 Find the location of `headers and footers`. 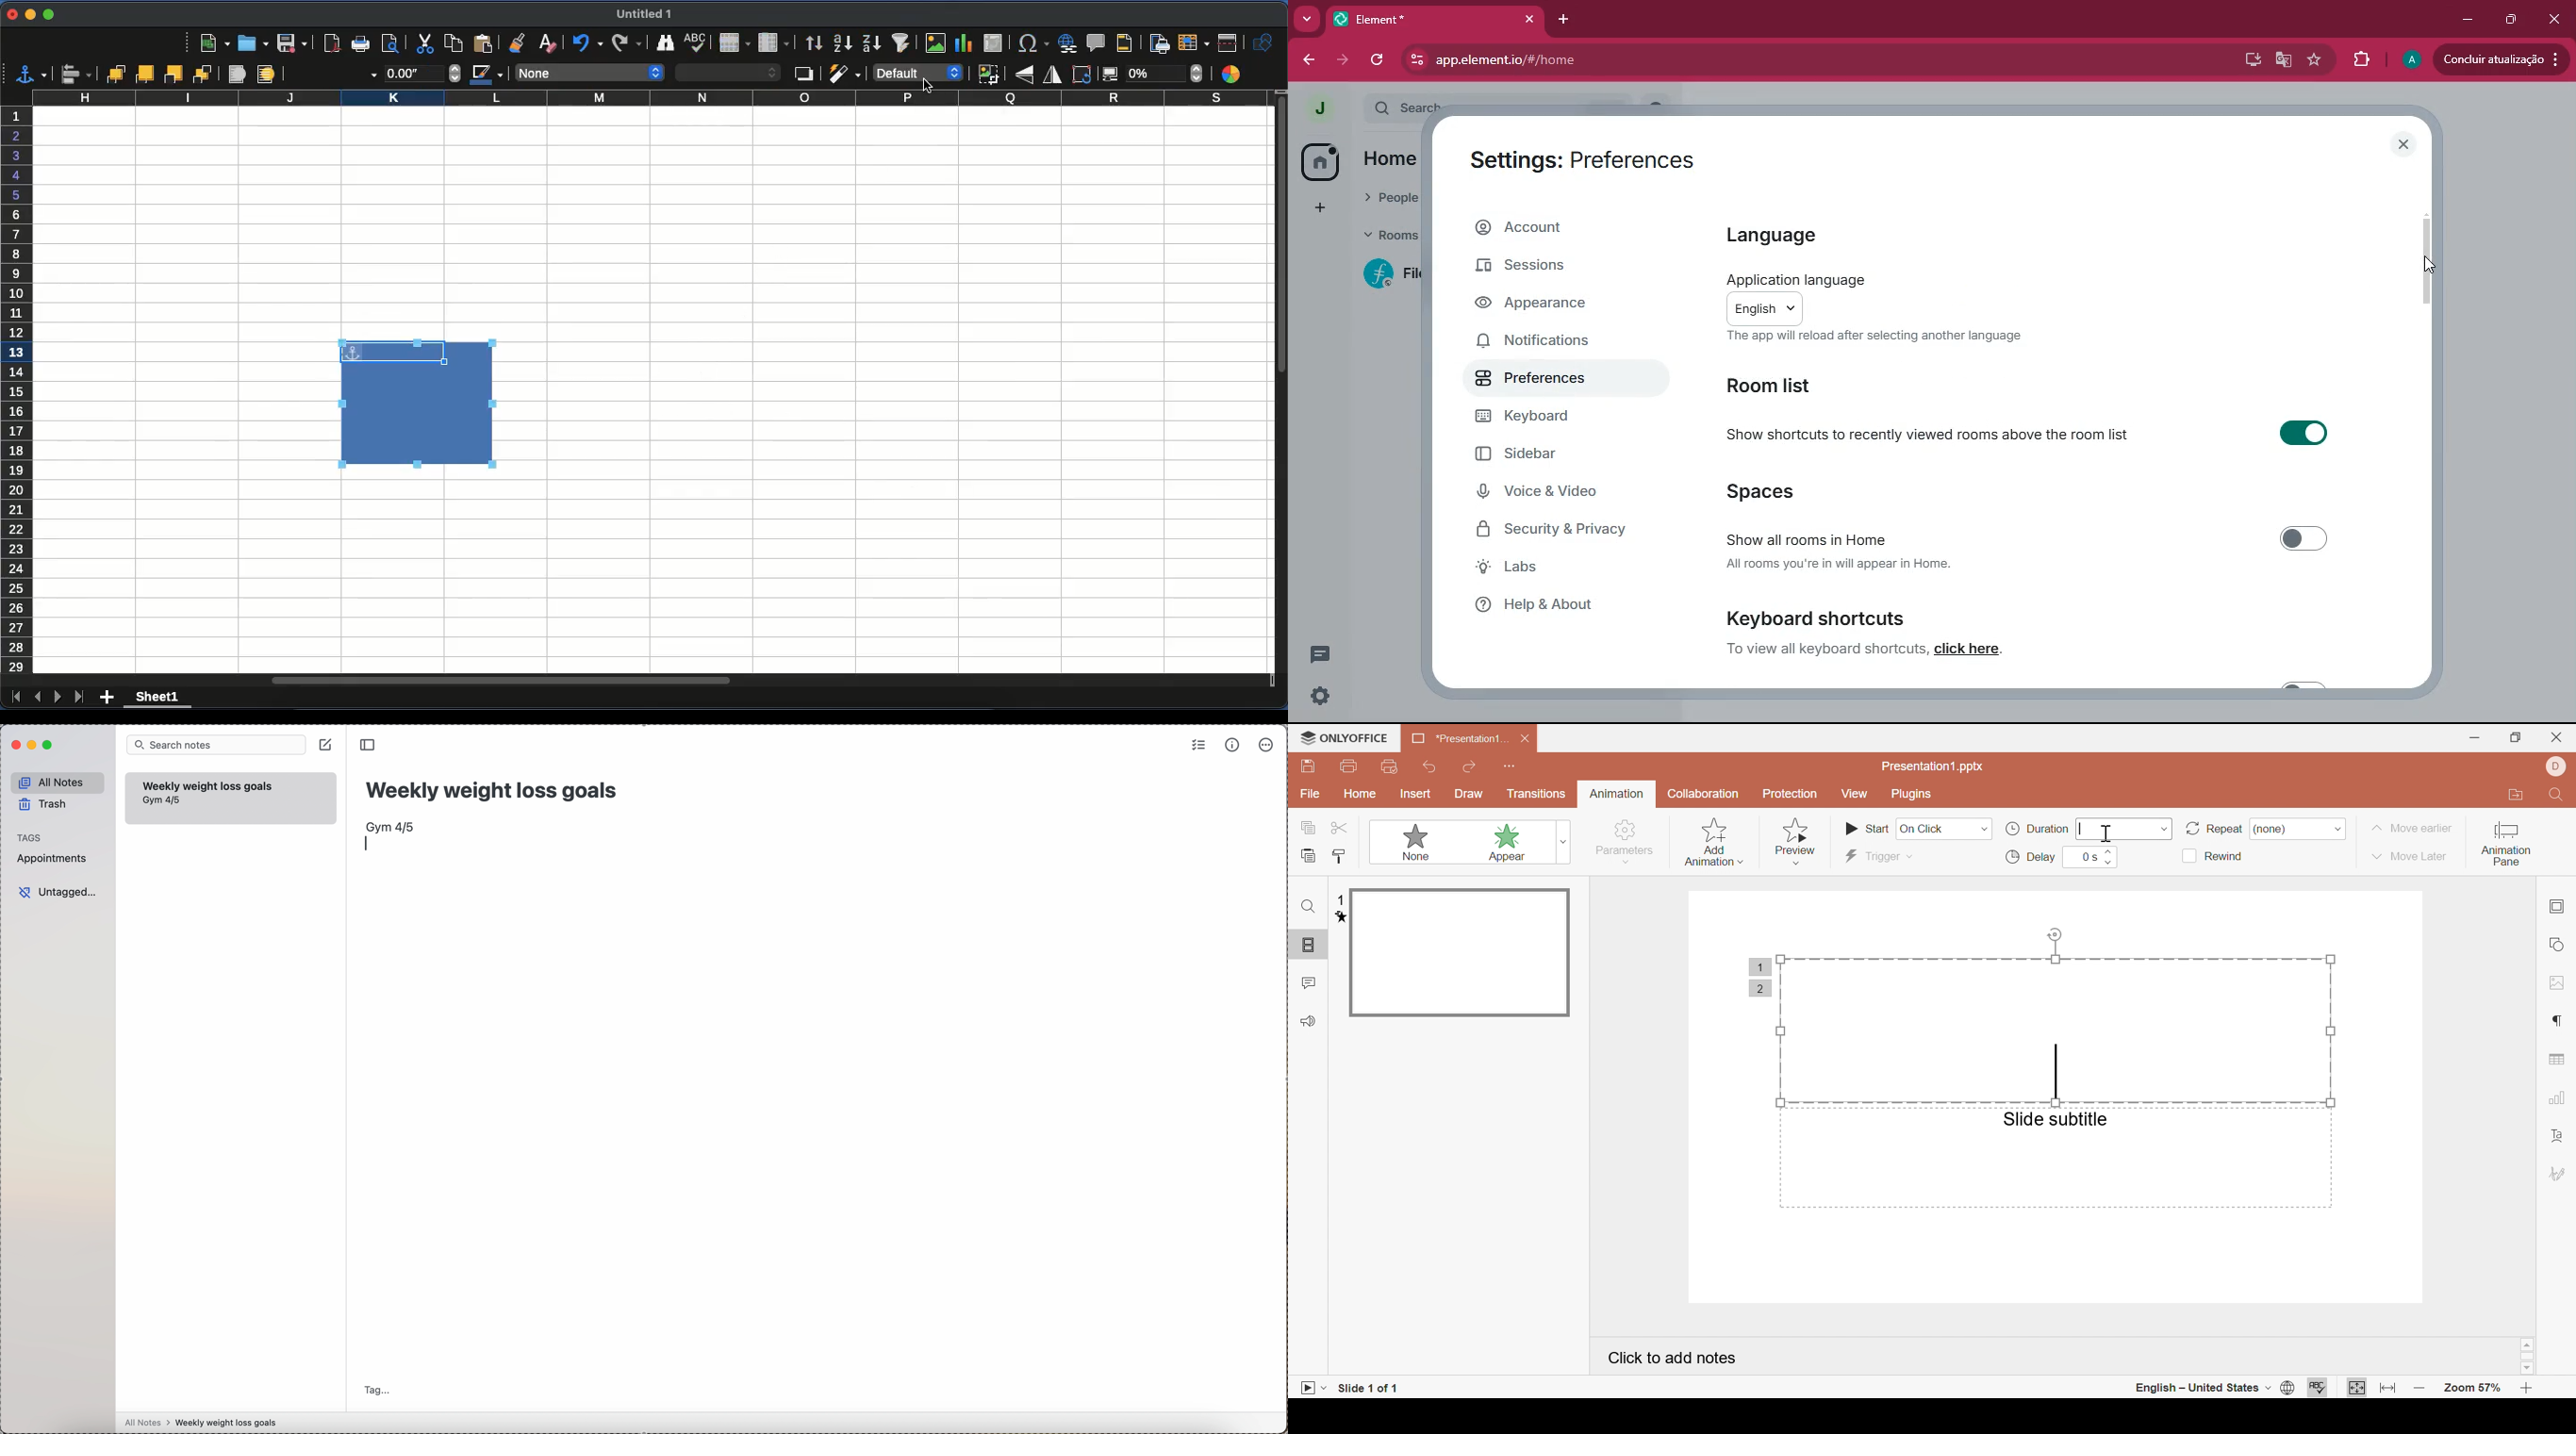

headers and footers is located at coordinates (1130, 42).